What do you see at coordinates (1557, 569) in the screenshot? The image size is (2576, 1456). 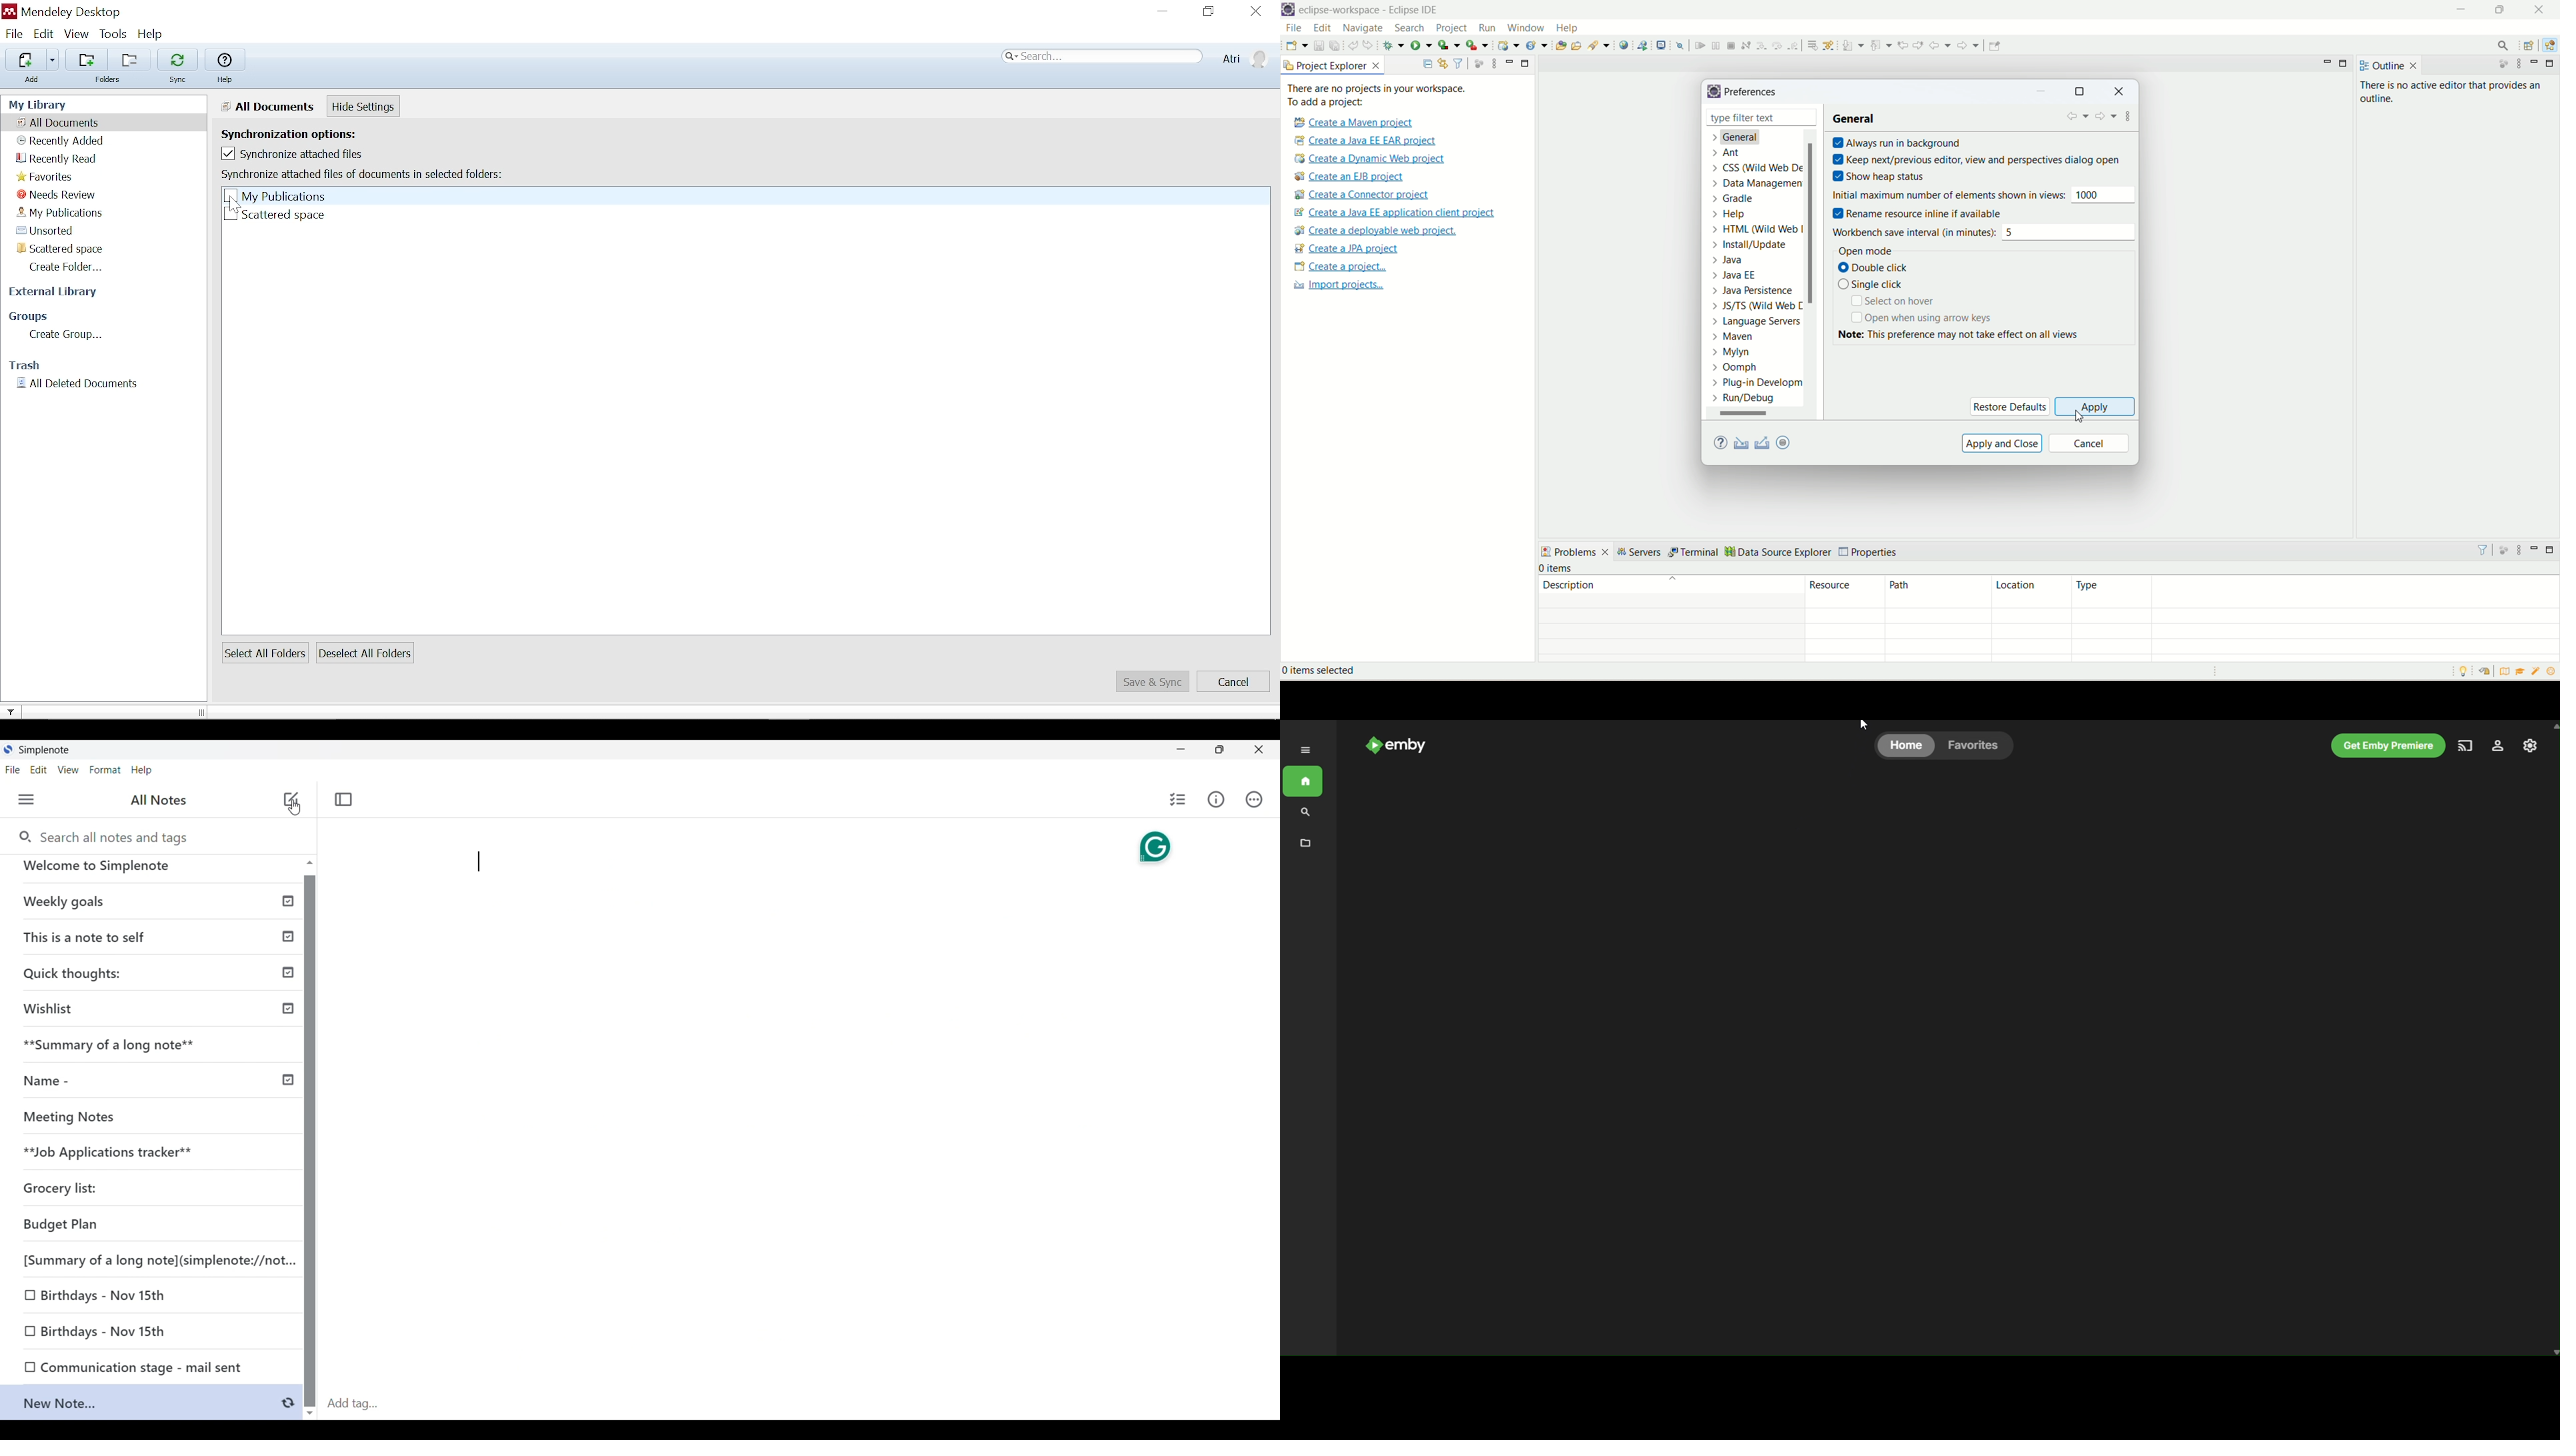 I see `0 items` at bounding box center [1557, 569].